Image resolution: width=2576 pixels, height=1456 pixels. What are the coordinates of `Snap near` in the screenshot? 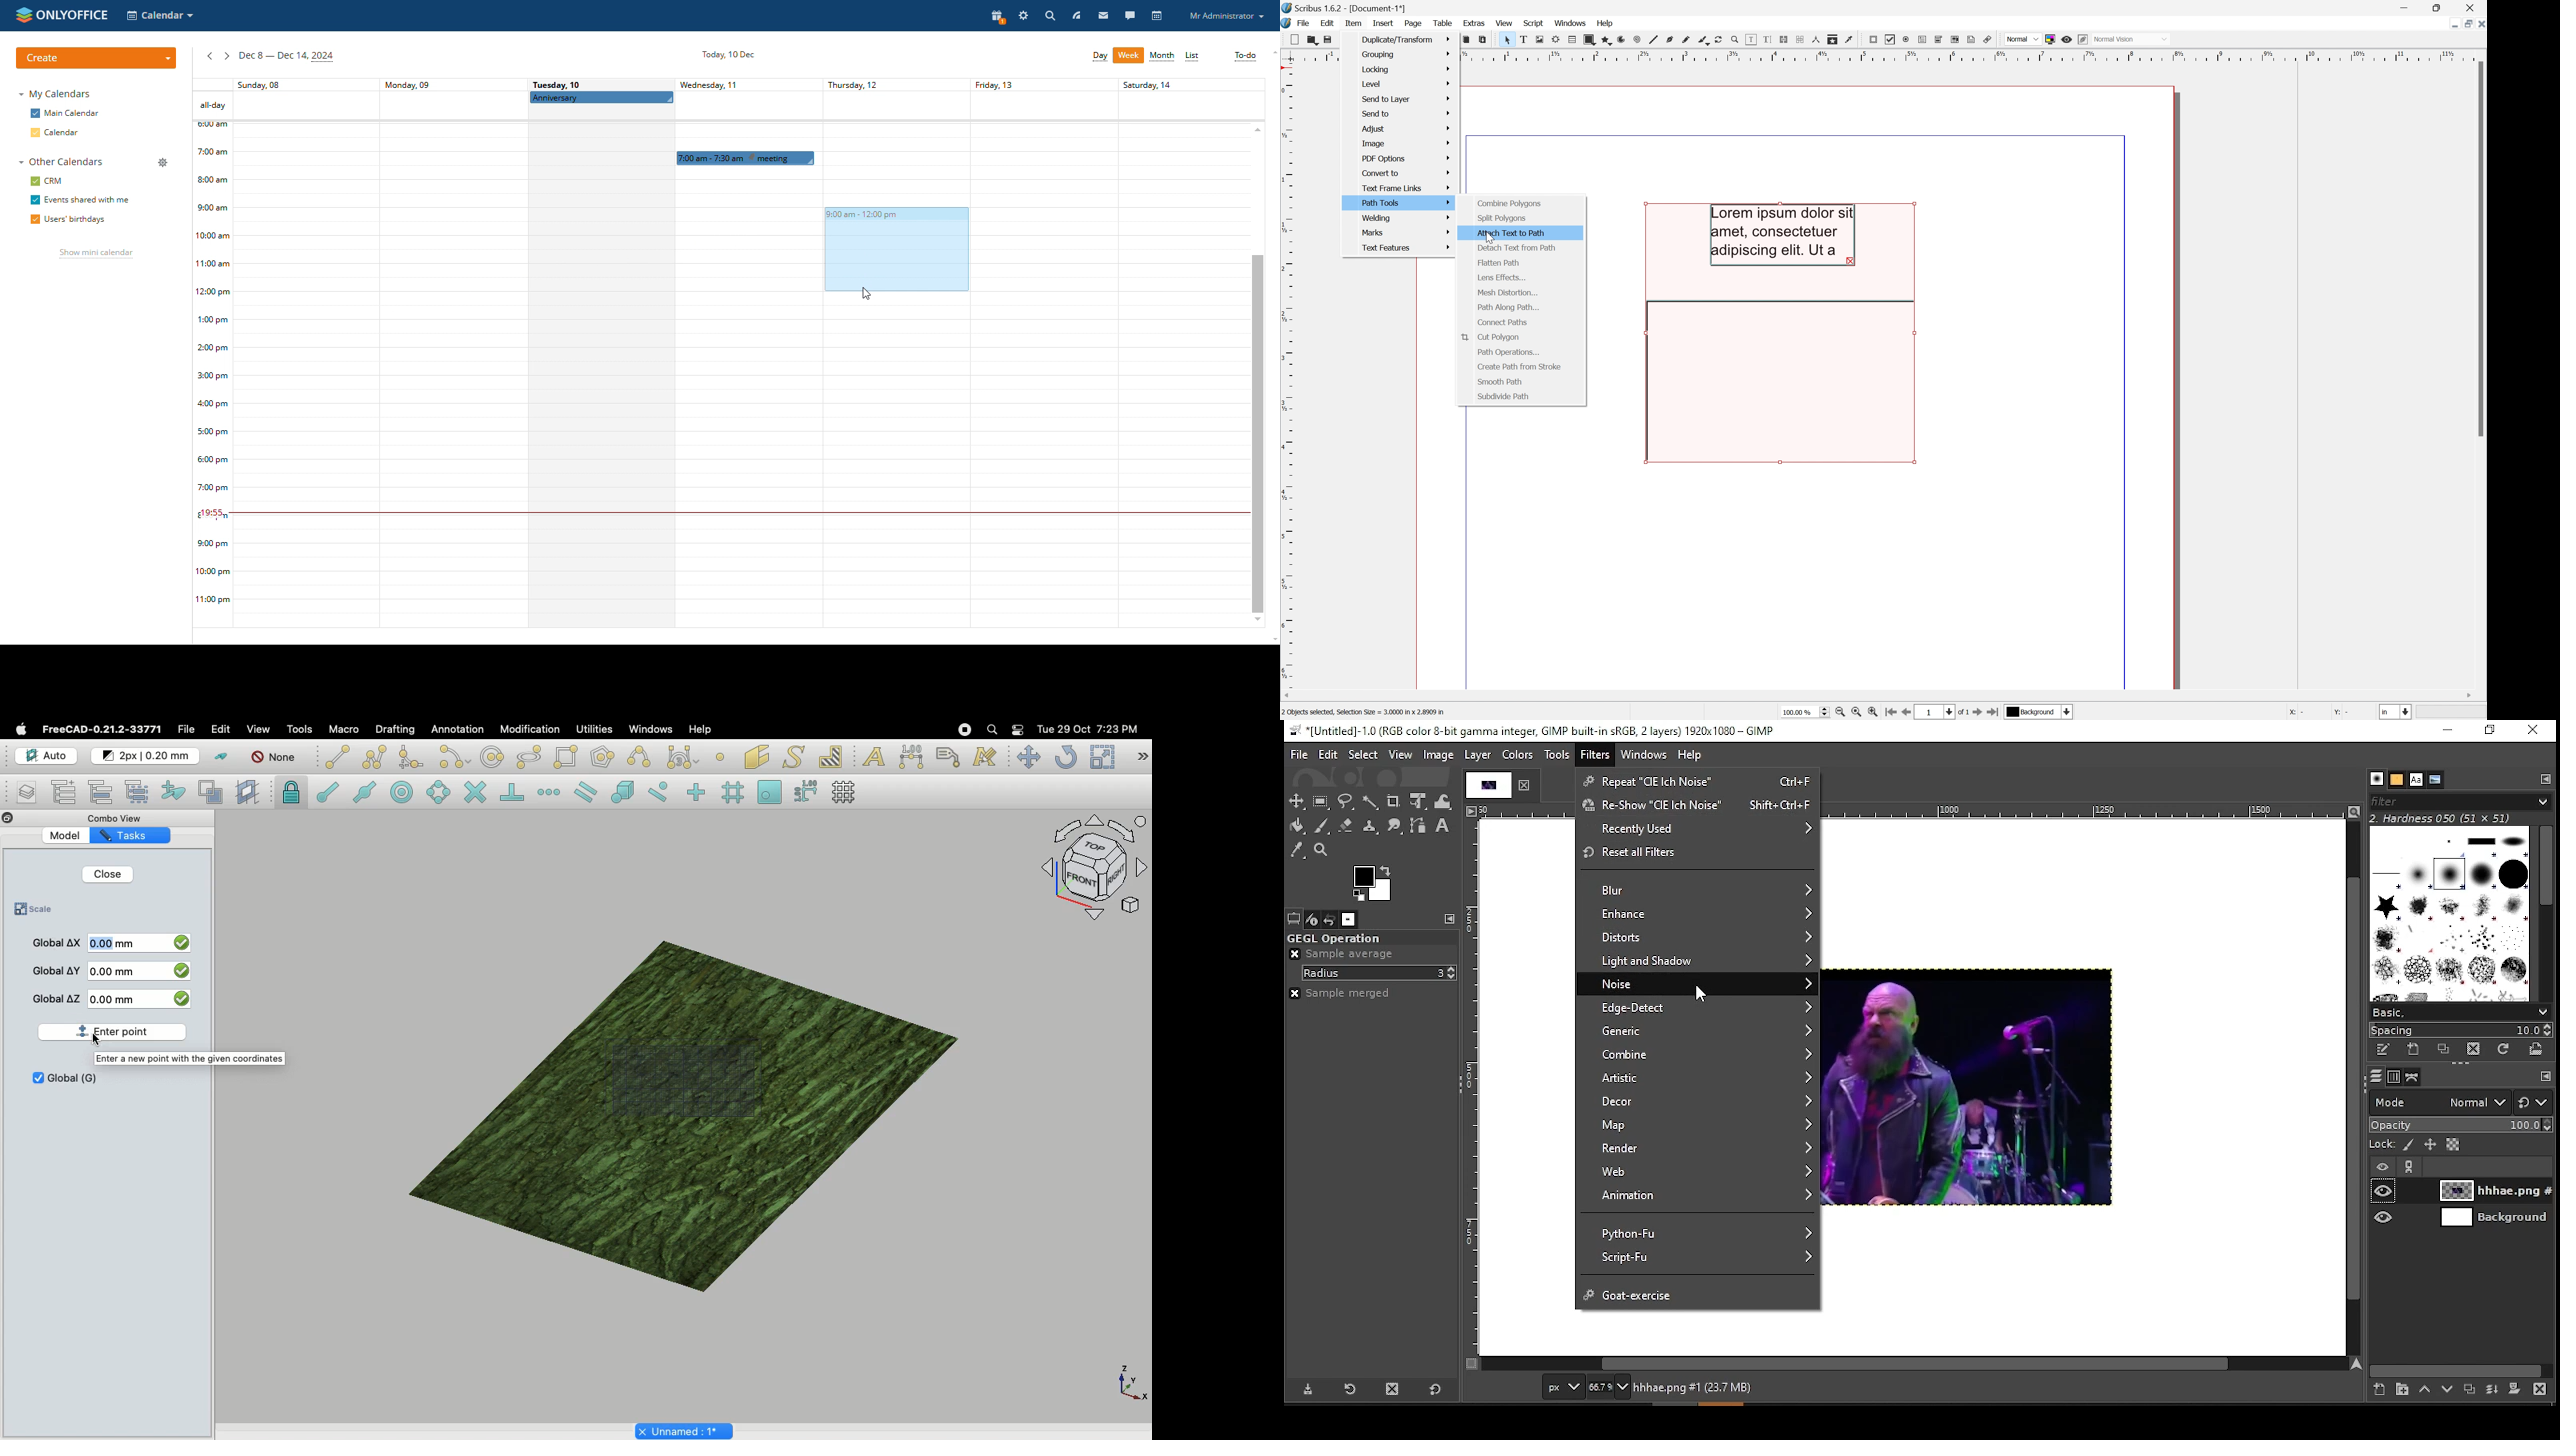 It's located at (658, 793).